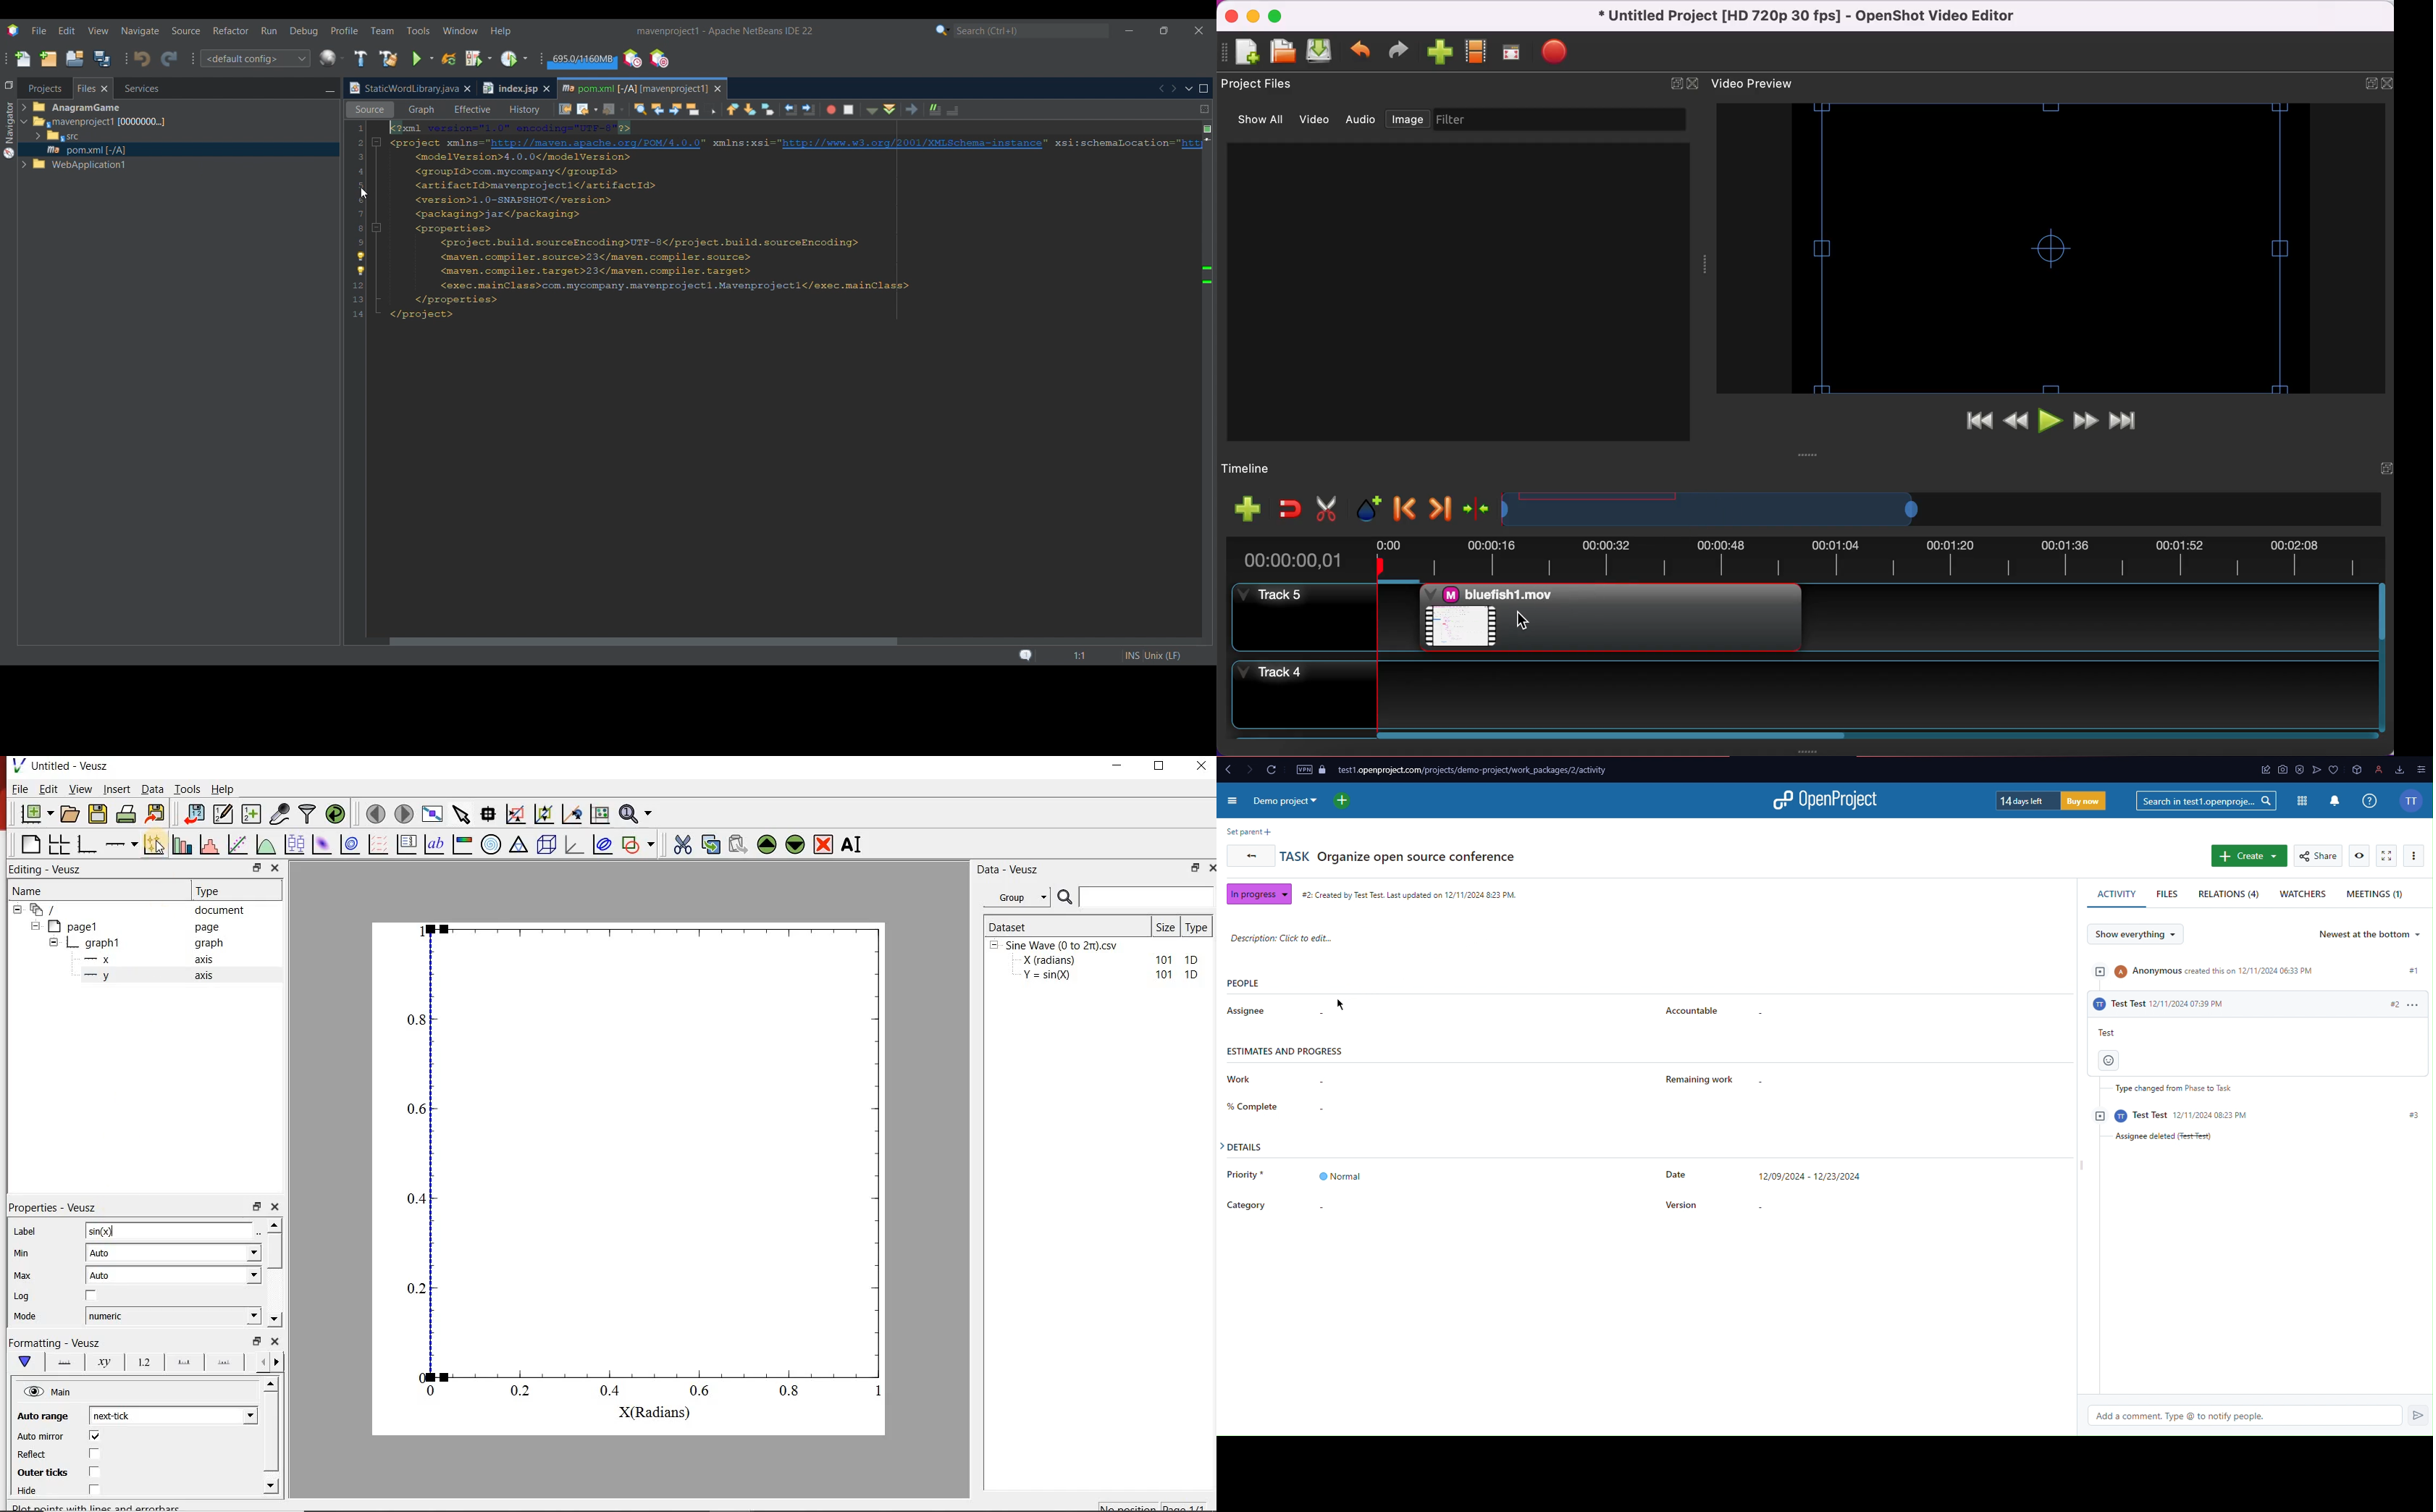 Image resolution: width=2436 pixels, height=1512 pixels. I want to click on click to reset graphs, so click(600, 813).